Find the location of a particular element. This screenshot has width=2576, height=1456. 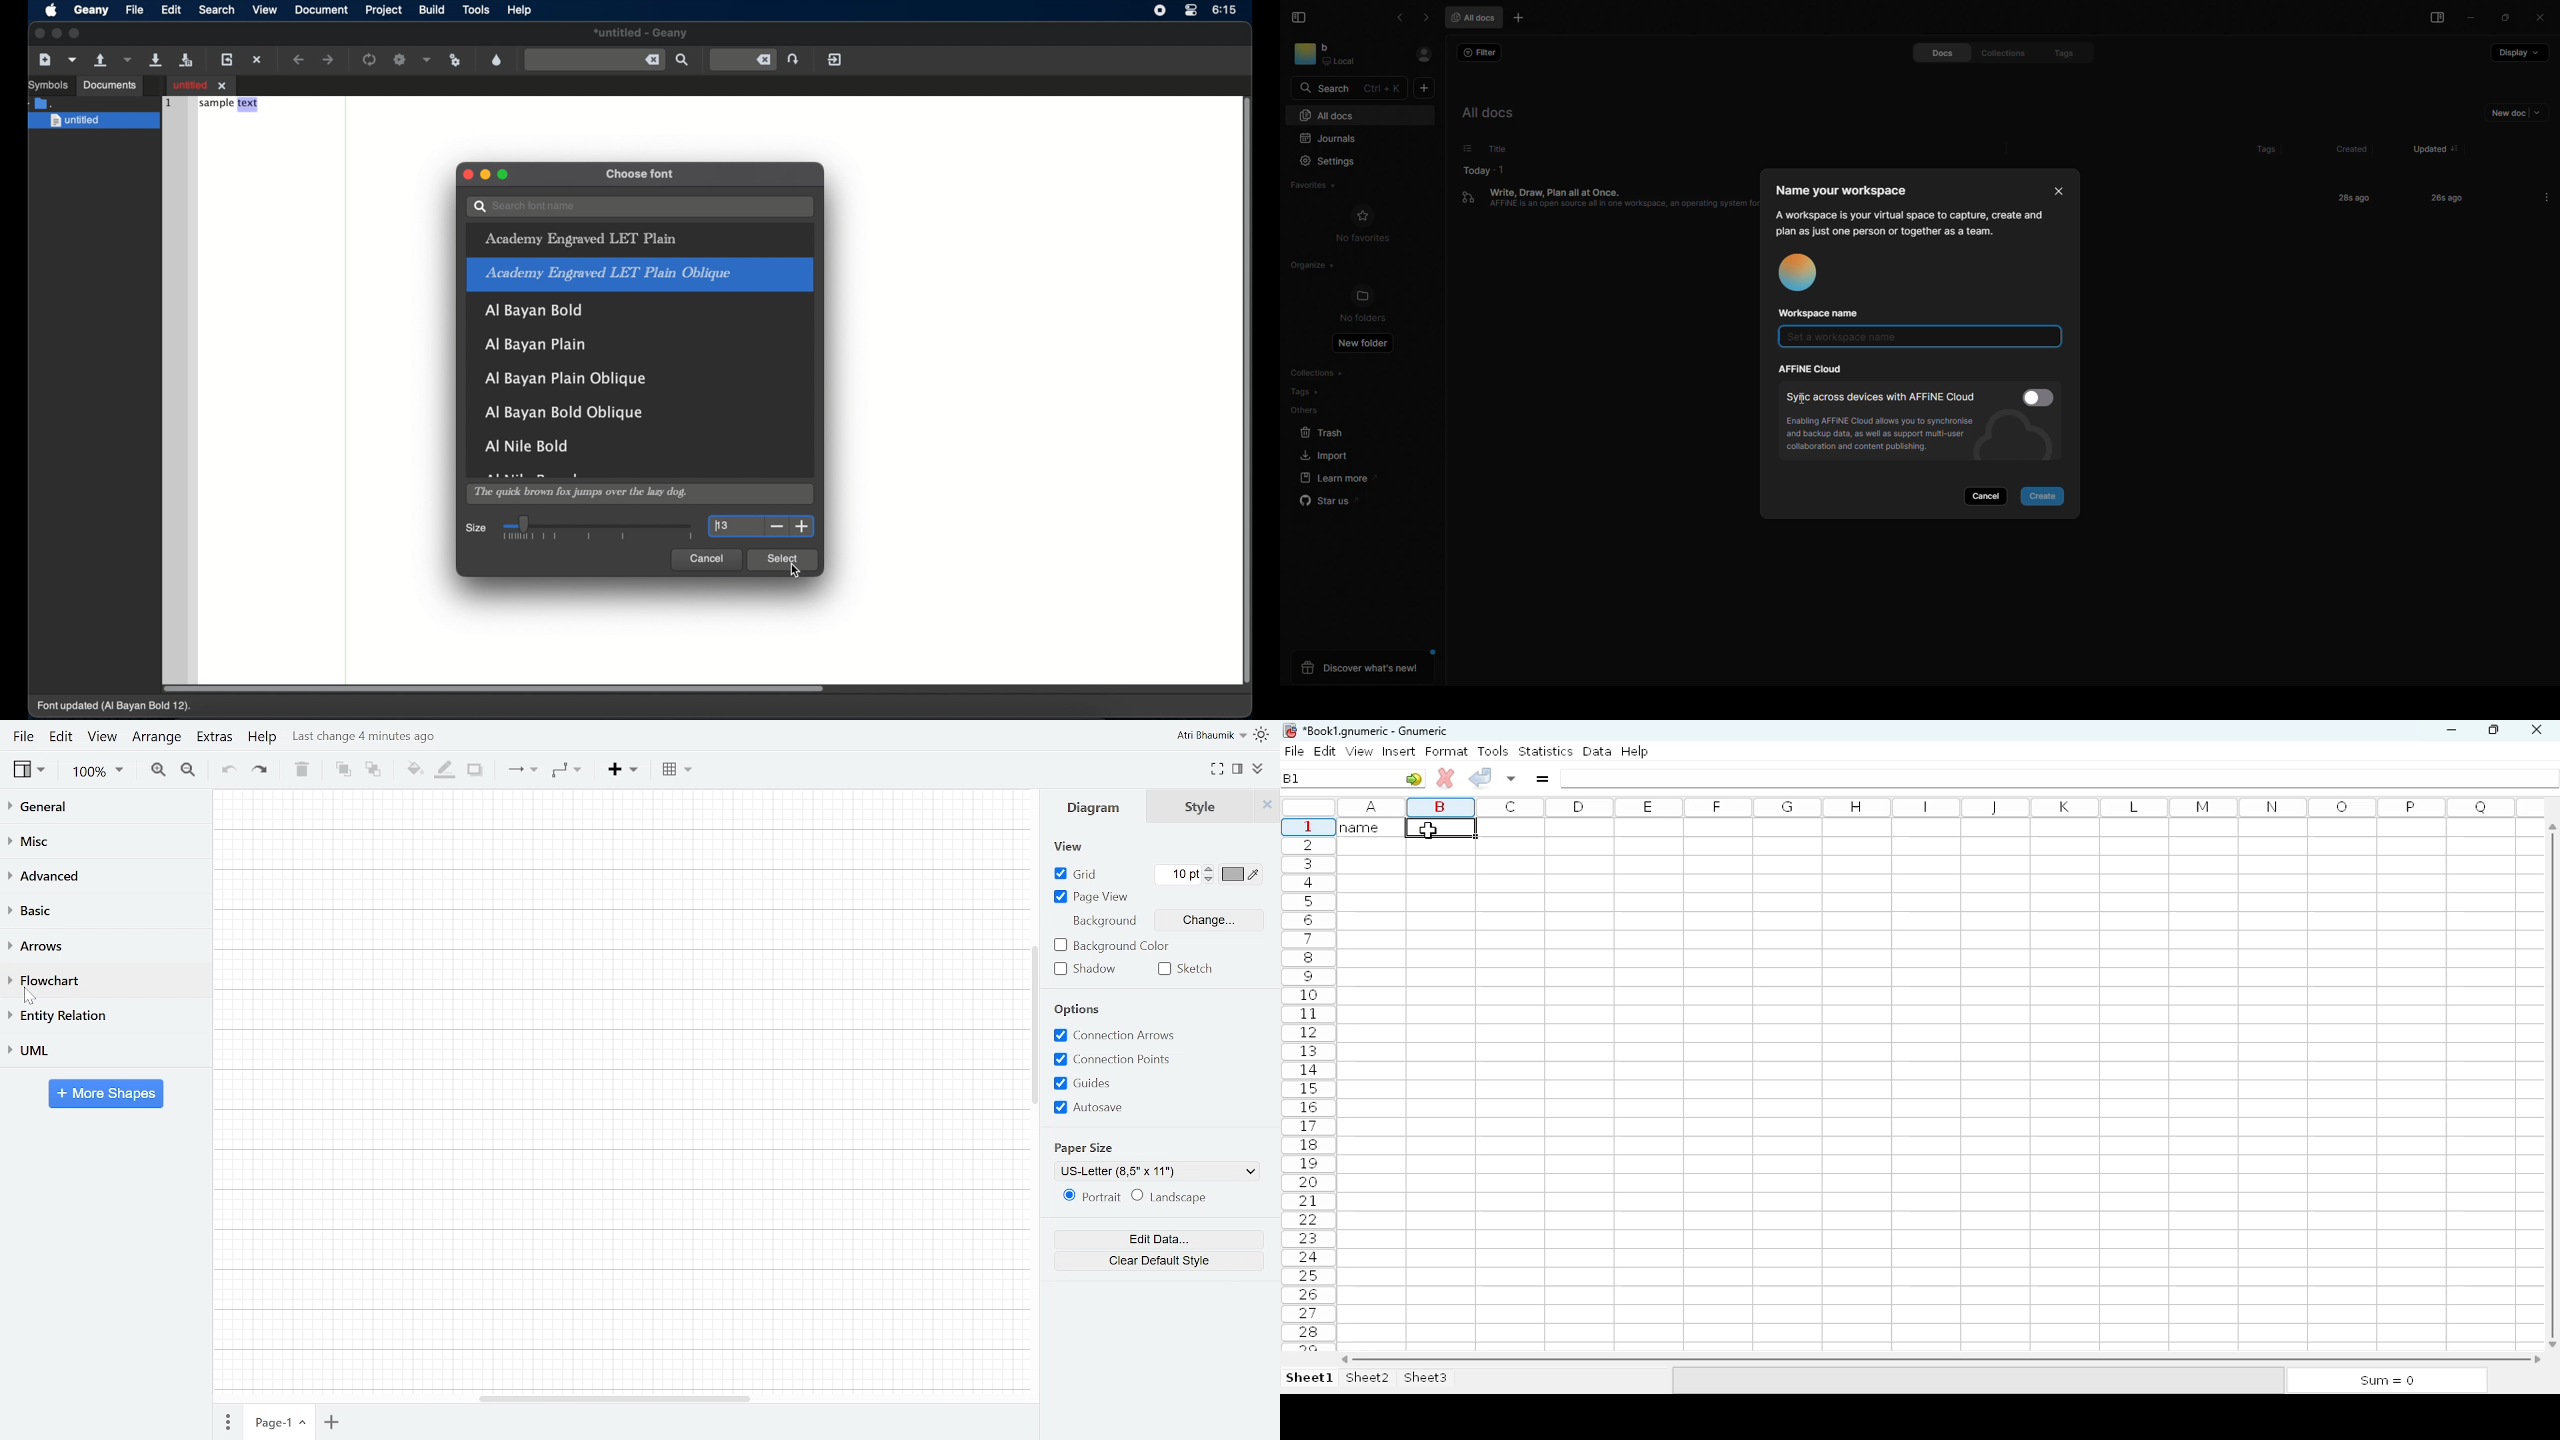

slider is located at coordinates (598, 528).